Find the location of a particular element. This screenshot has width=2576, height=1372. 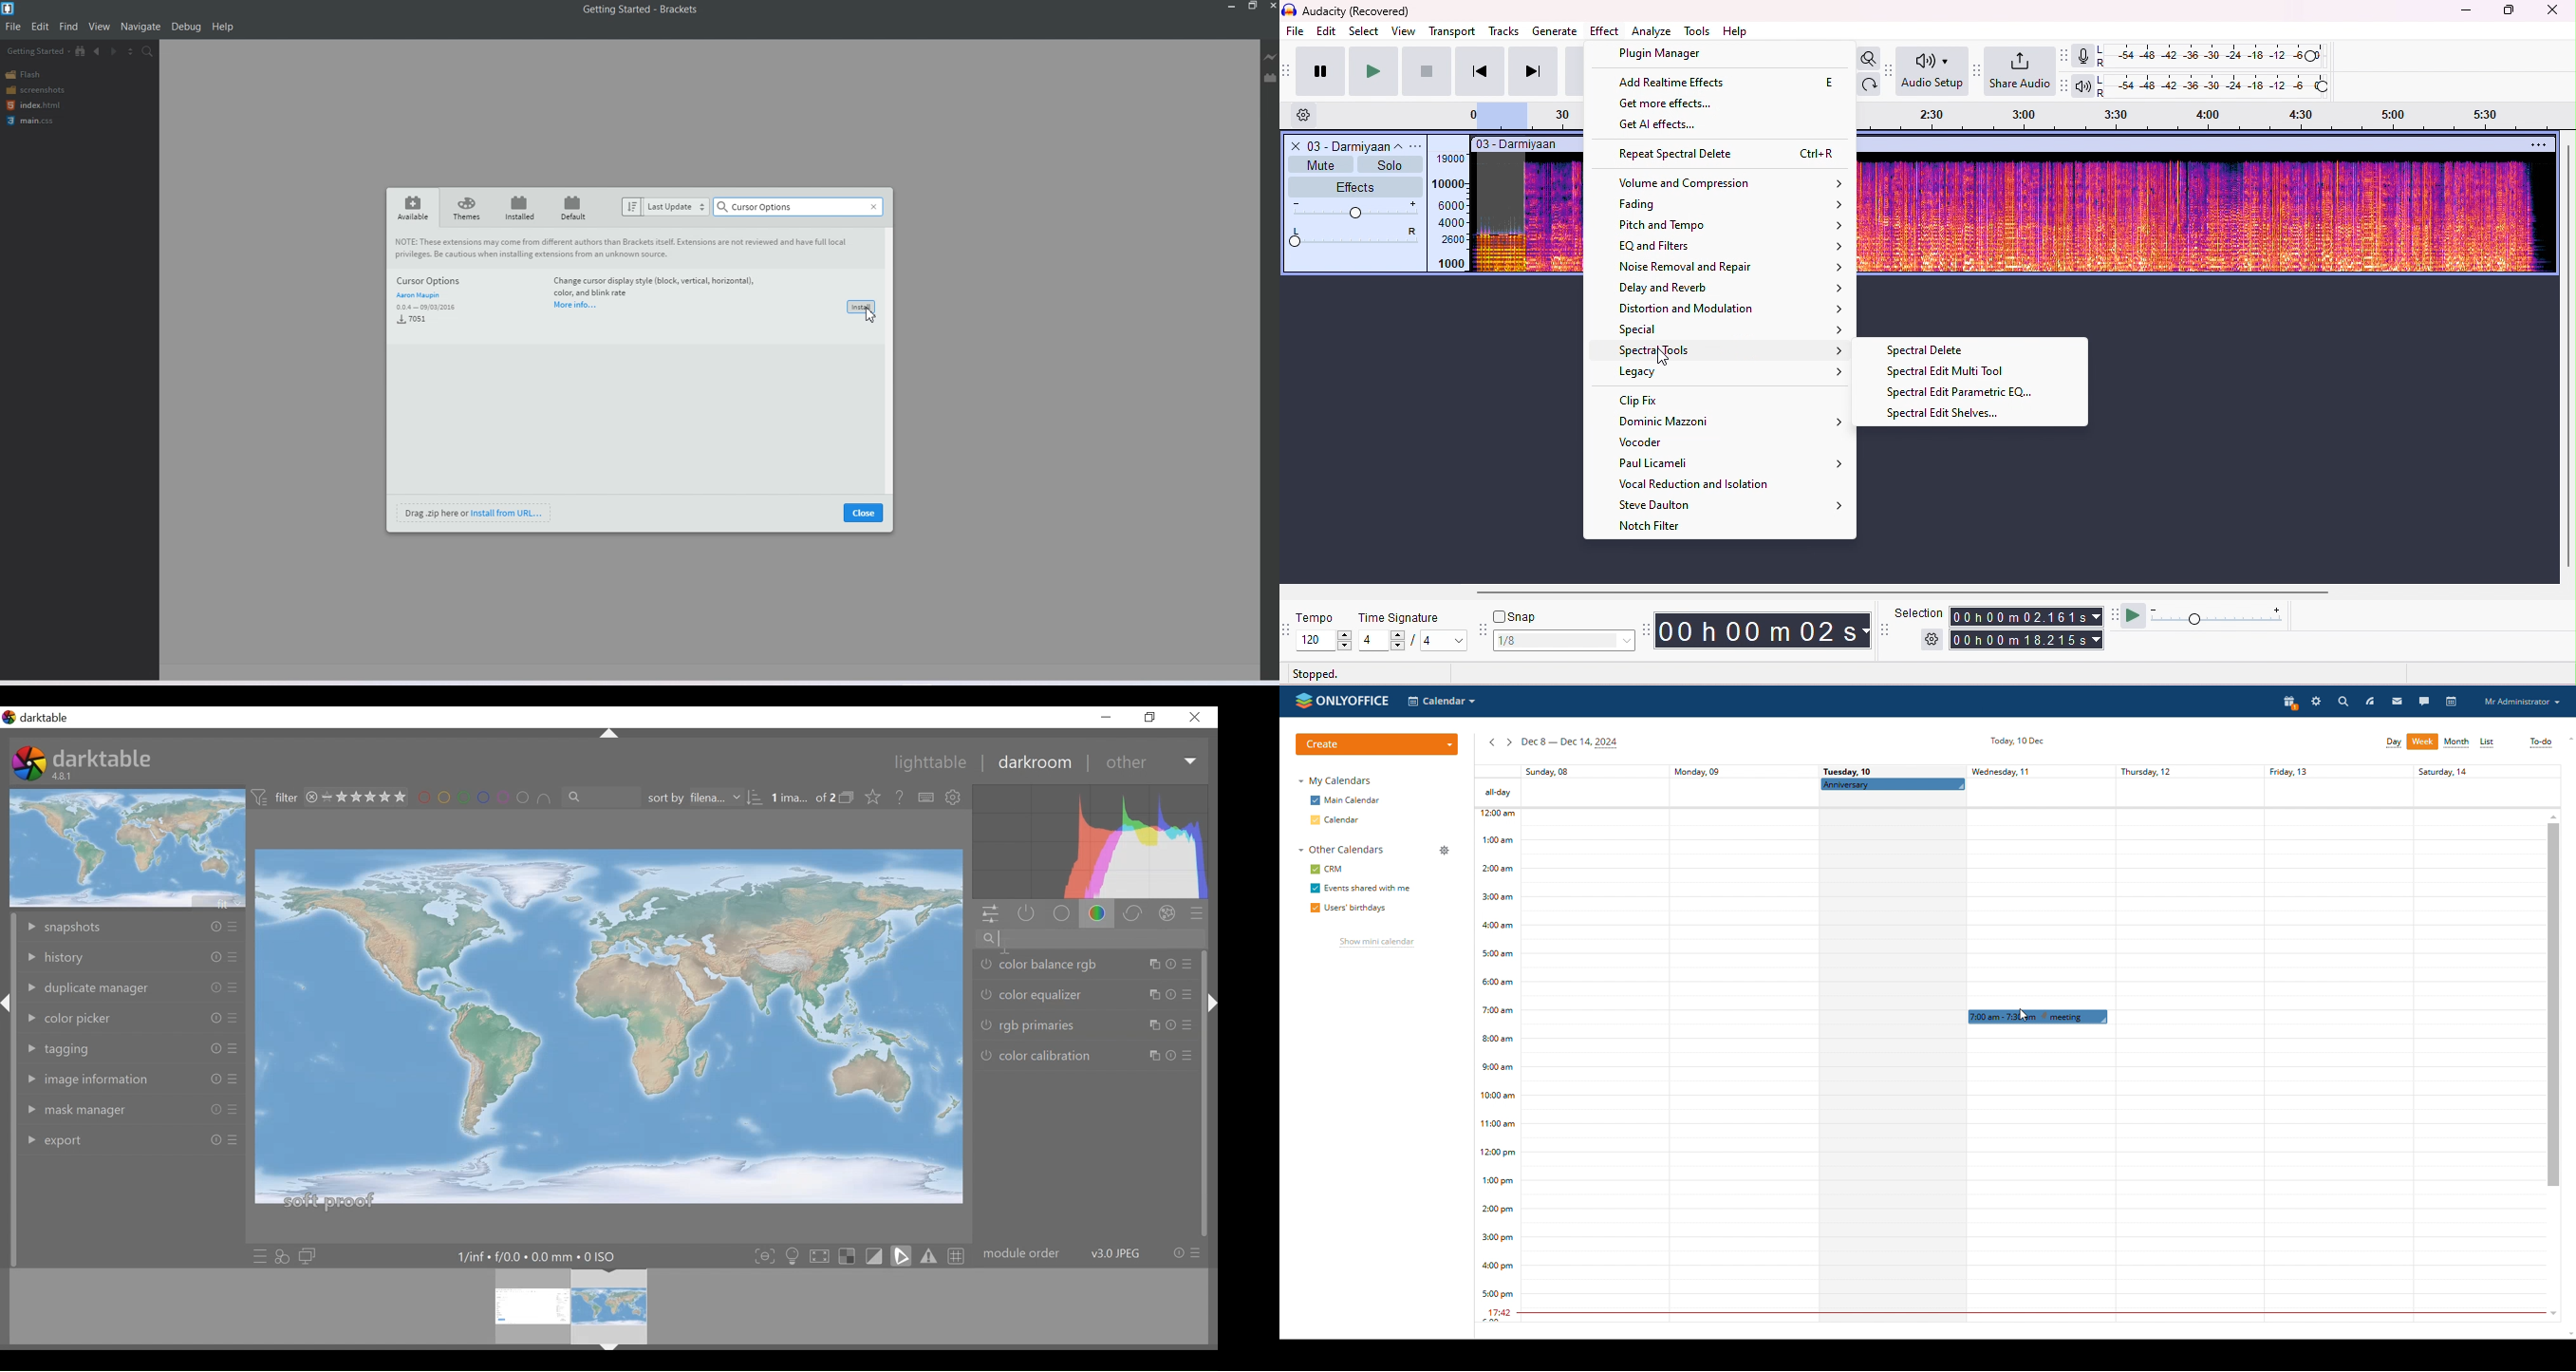

to-do is located at coordinates (2541, 742).